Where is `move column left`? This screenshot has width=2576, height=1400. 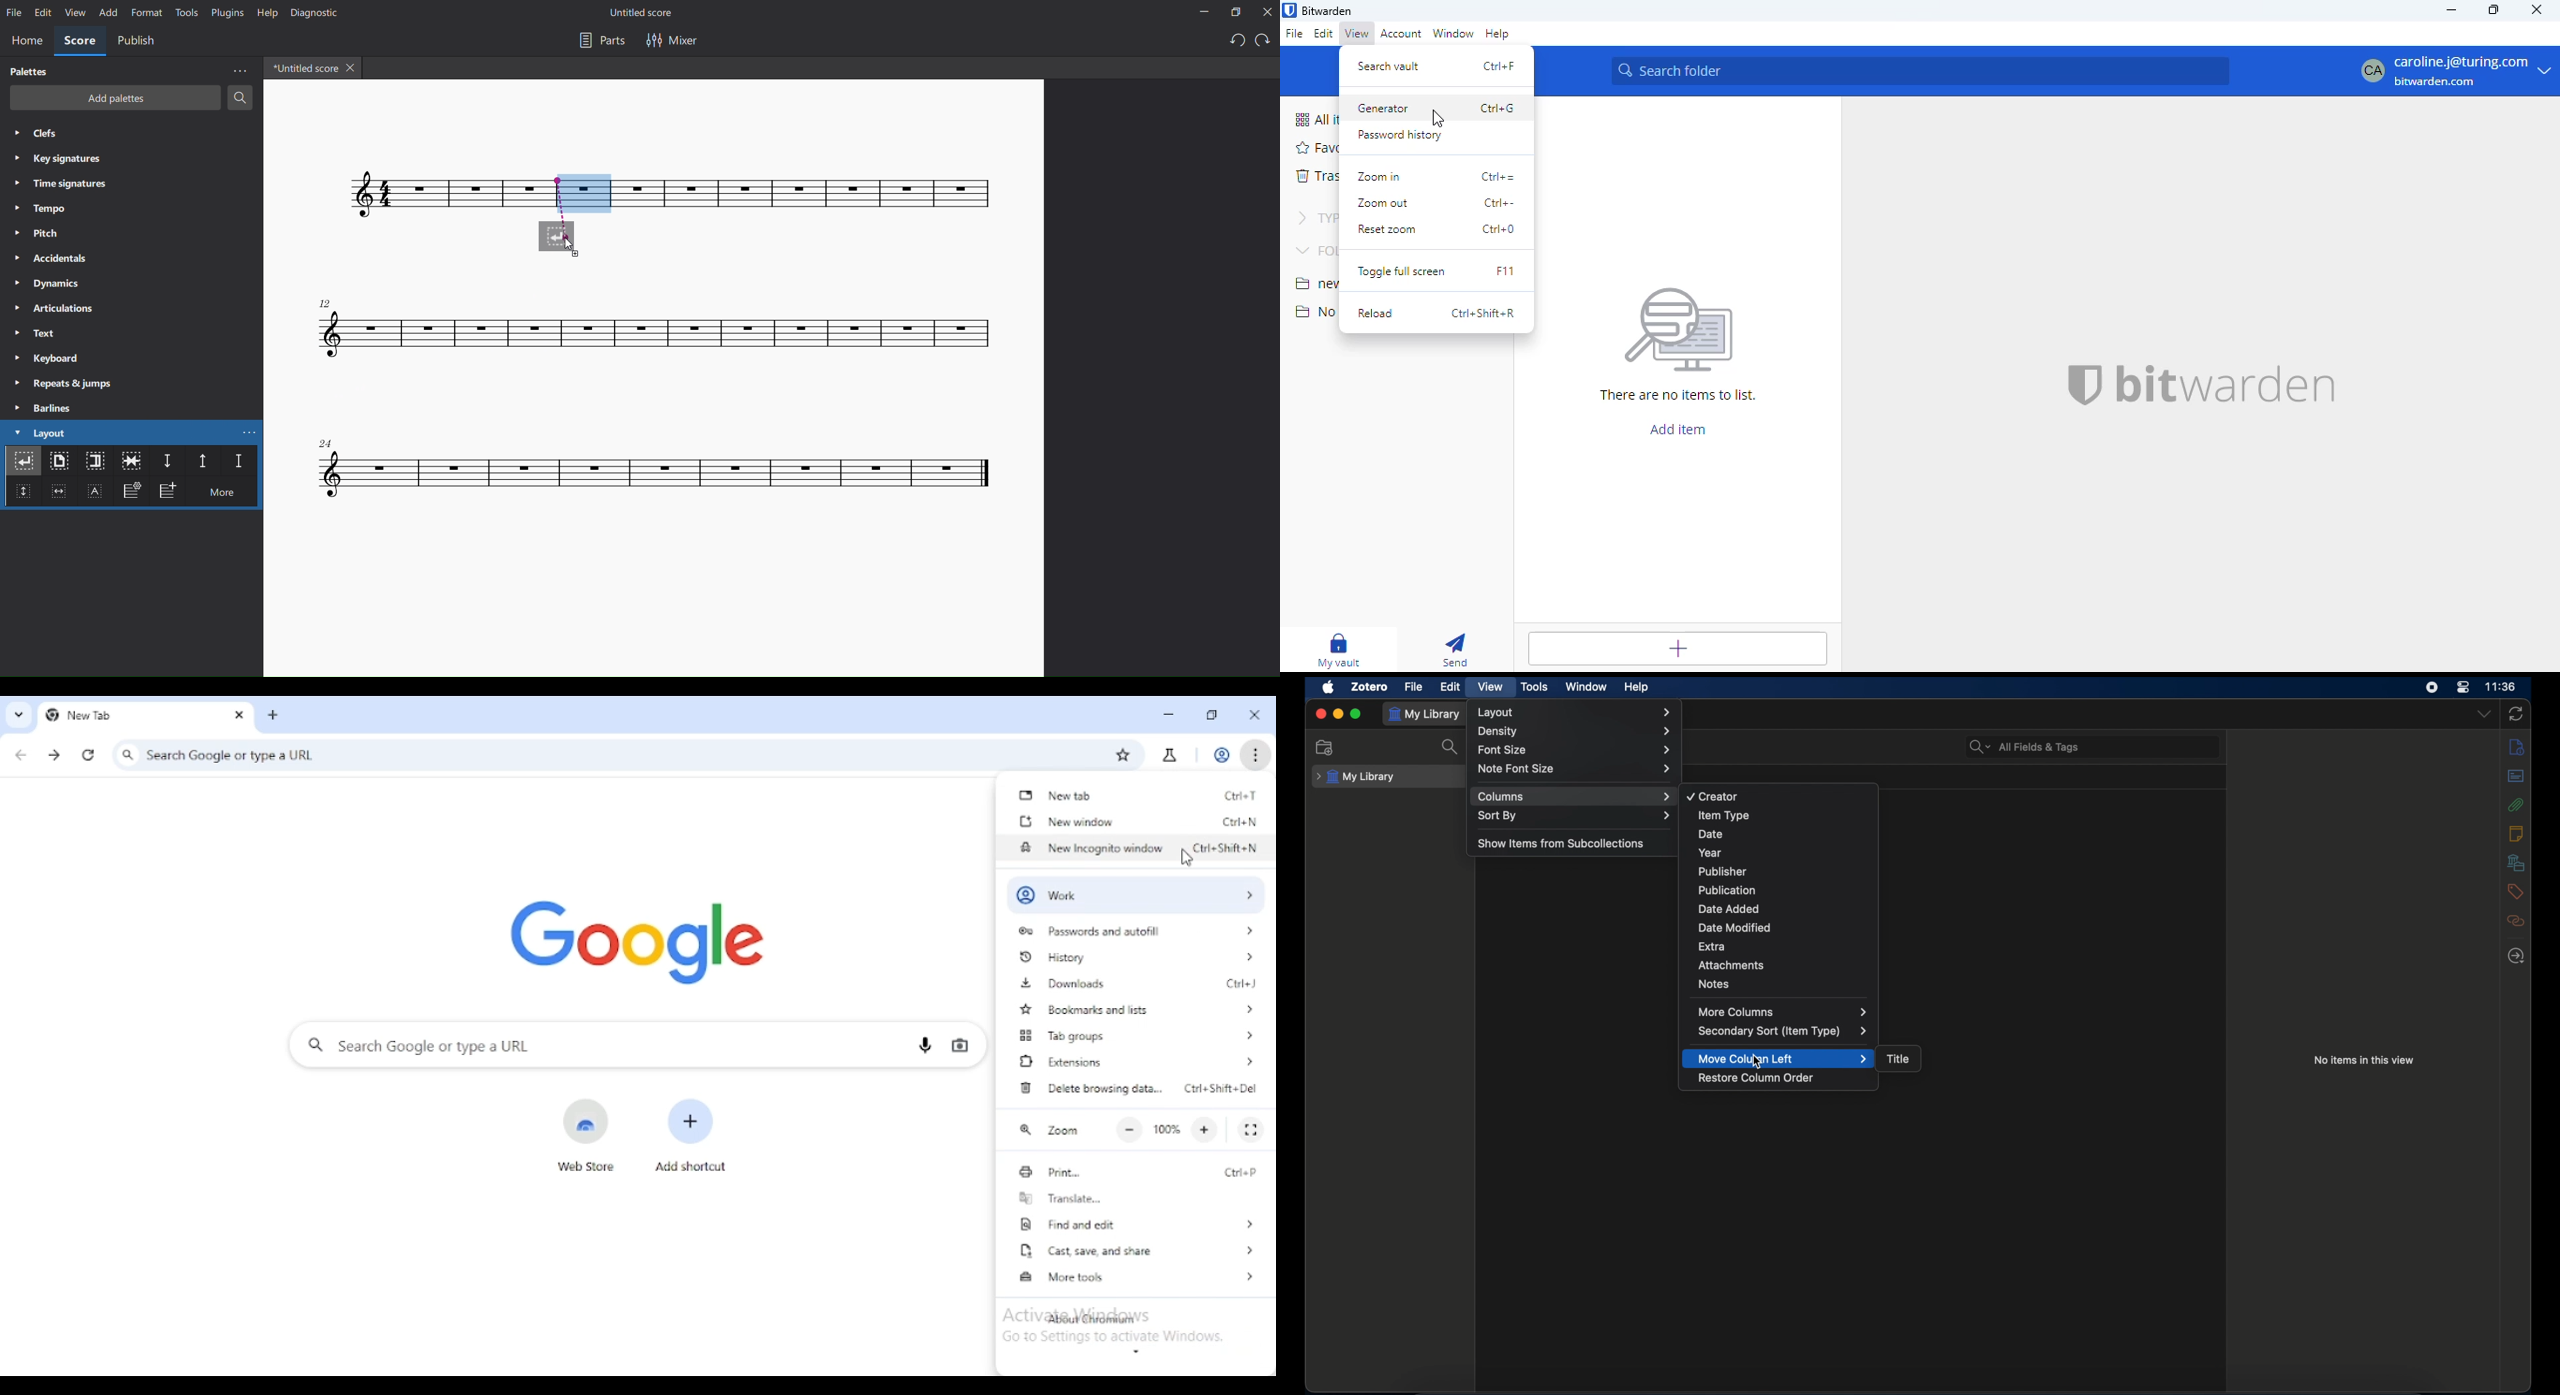
move column left is located at coordinates (1784, 1058).